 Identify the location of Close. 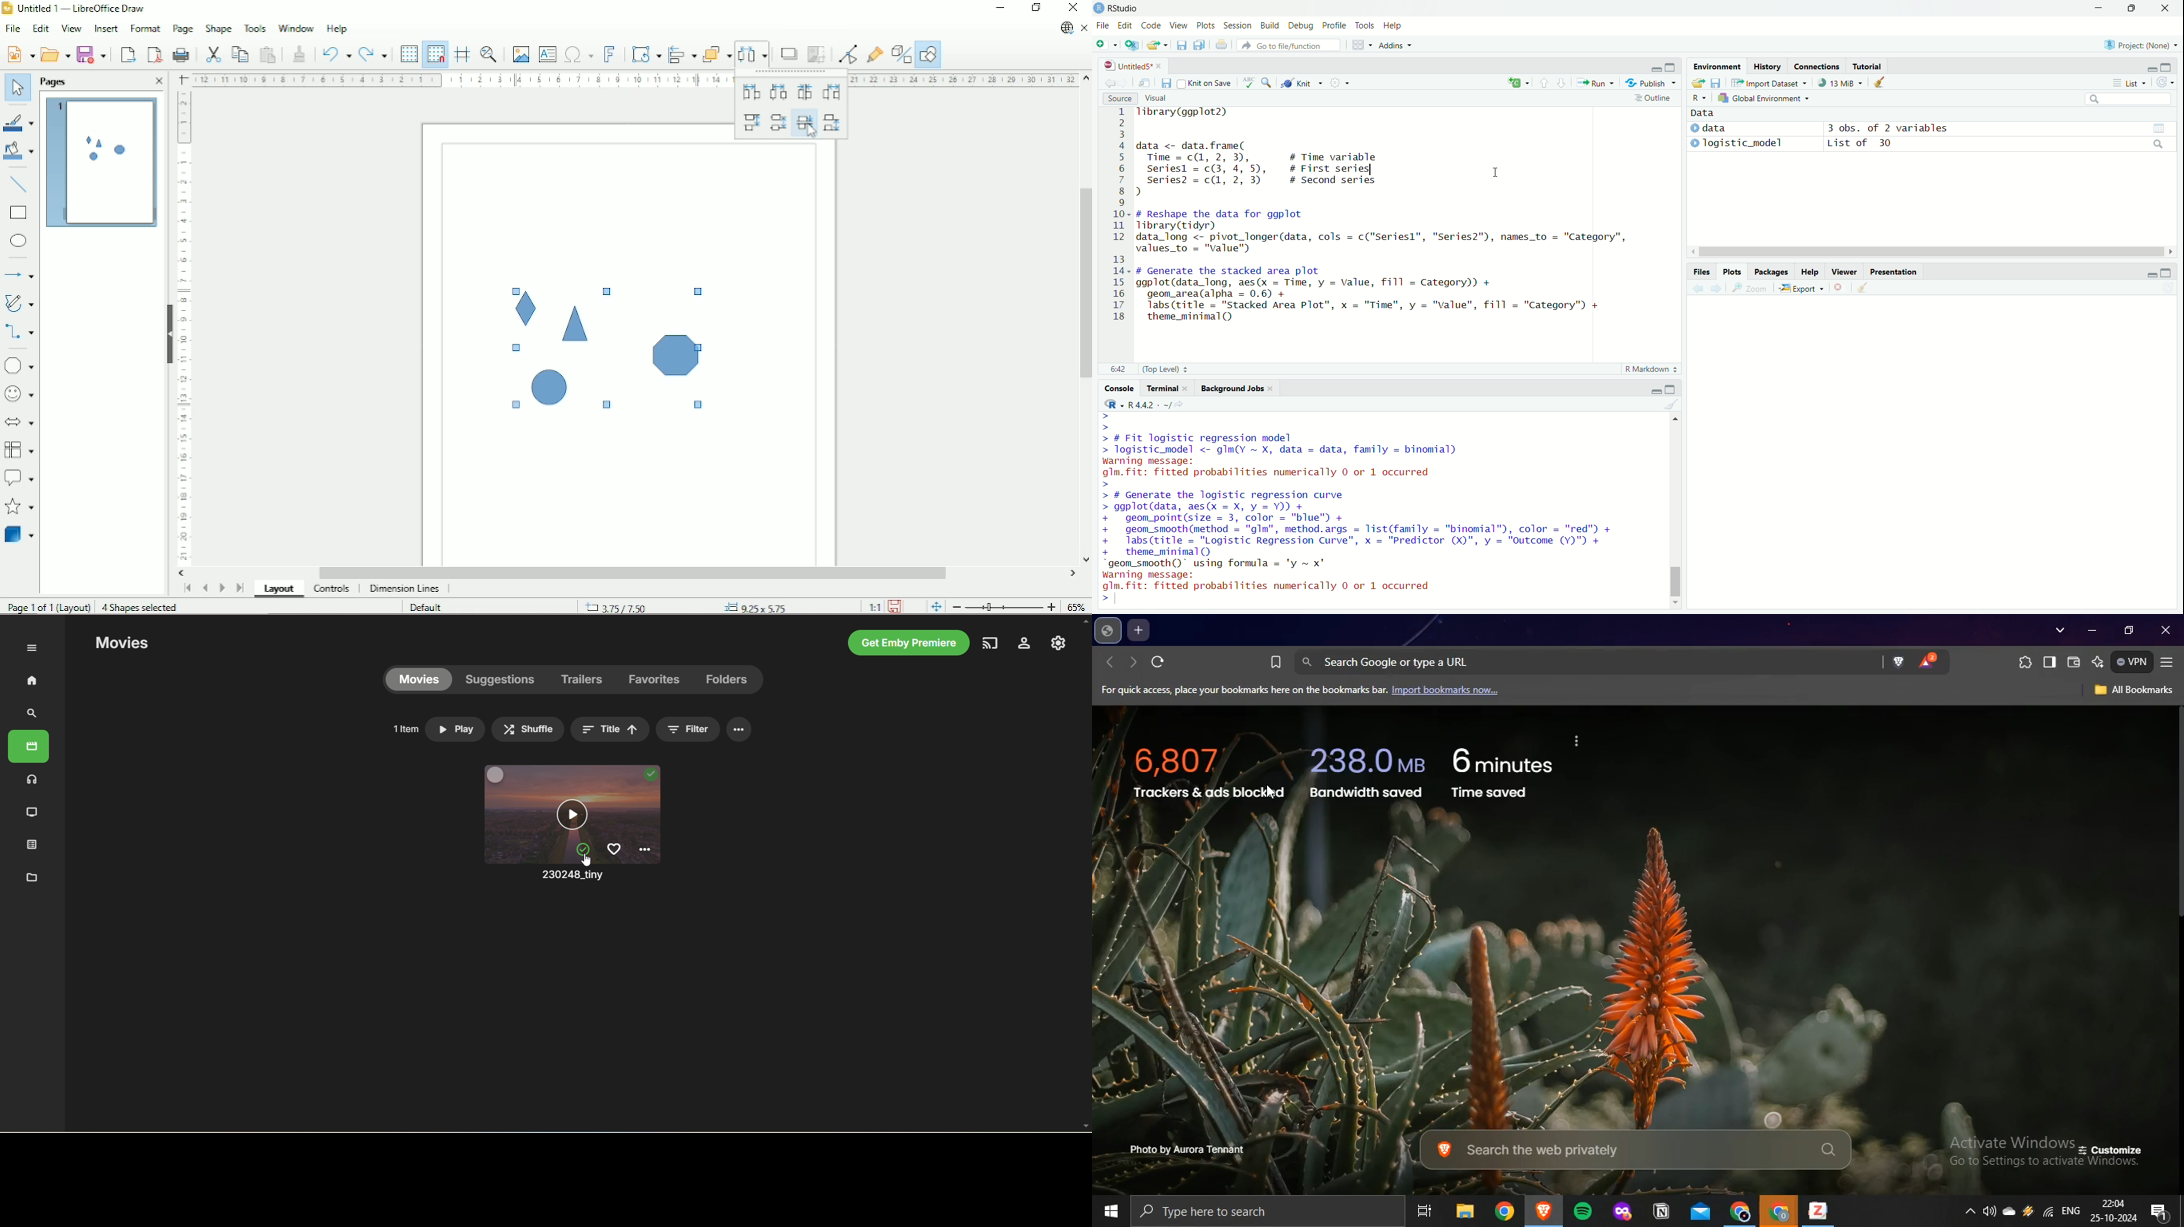
(1076, 8).